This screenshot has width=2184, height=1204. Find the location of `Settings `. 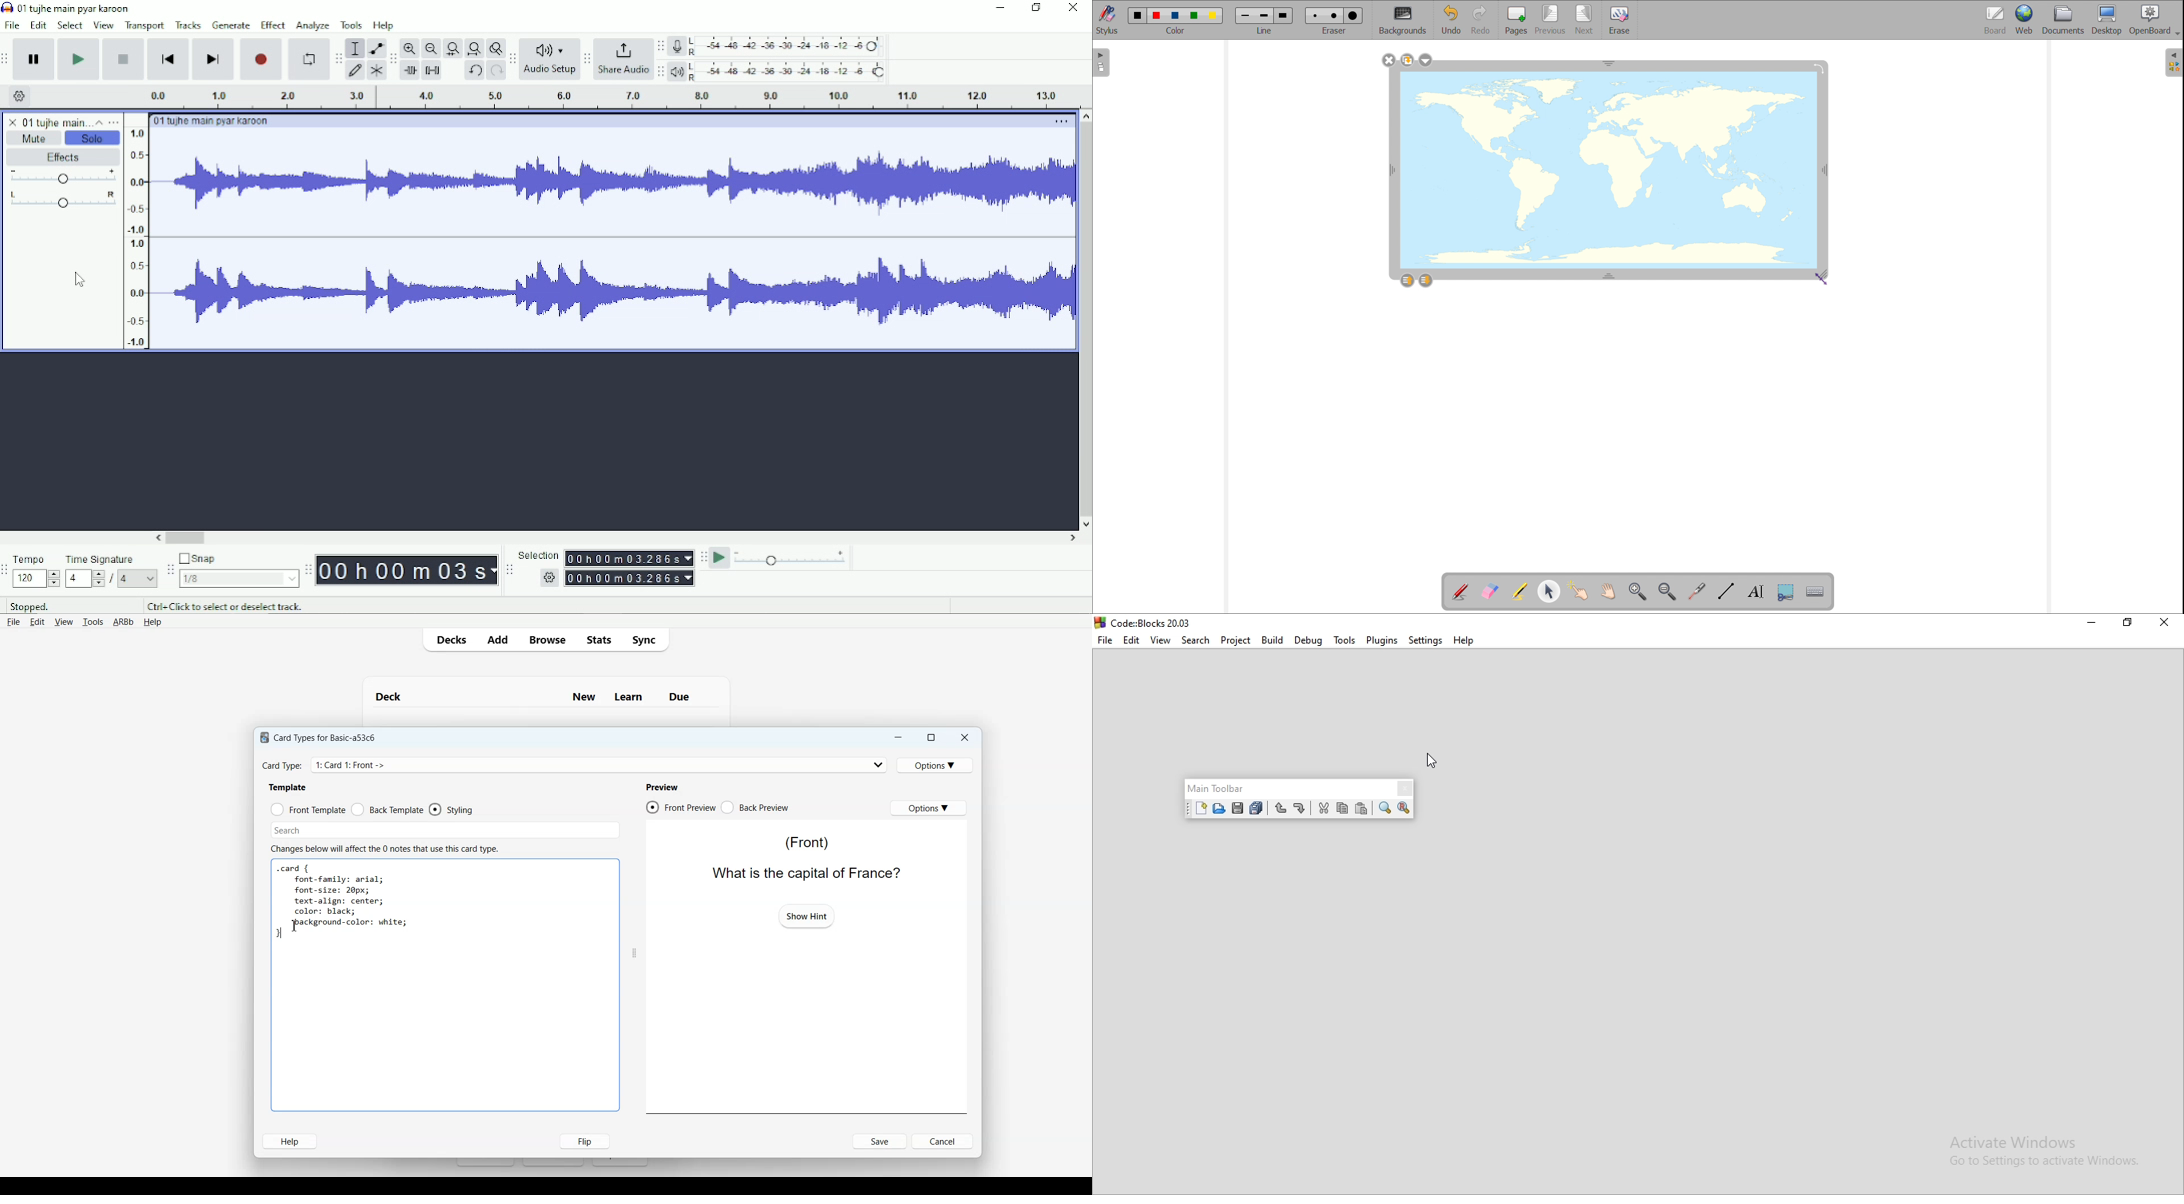

Settings  is located at coordinates (1425, 640).